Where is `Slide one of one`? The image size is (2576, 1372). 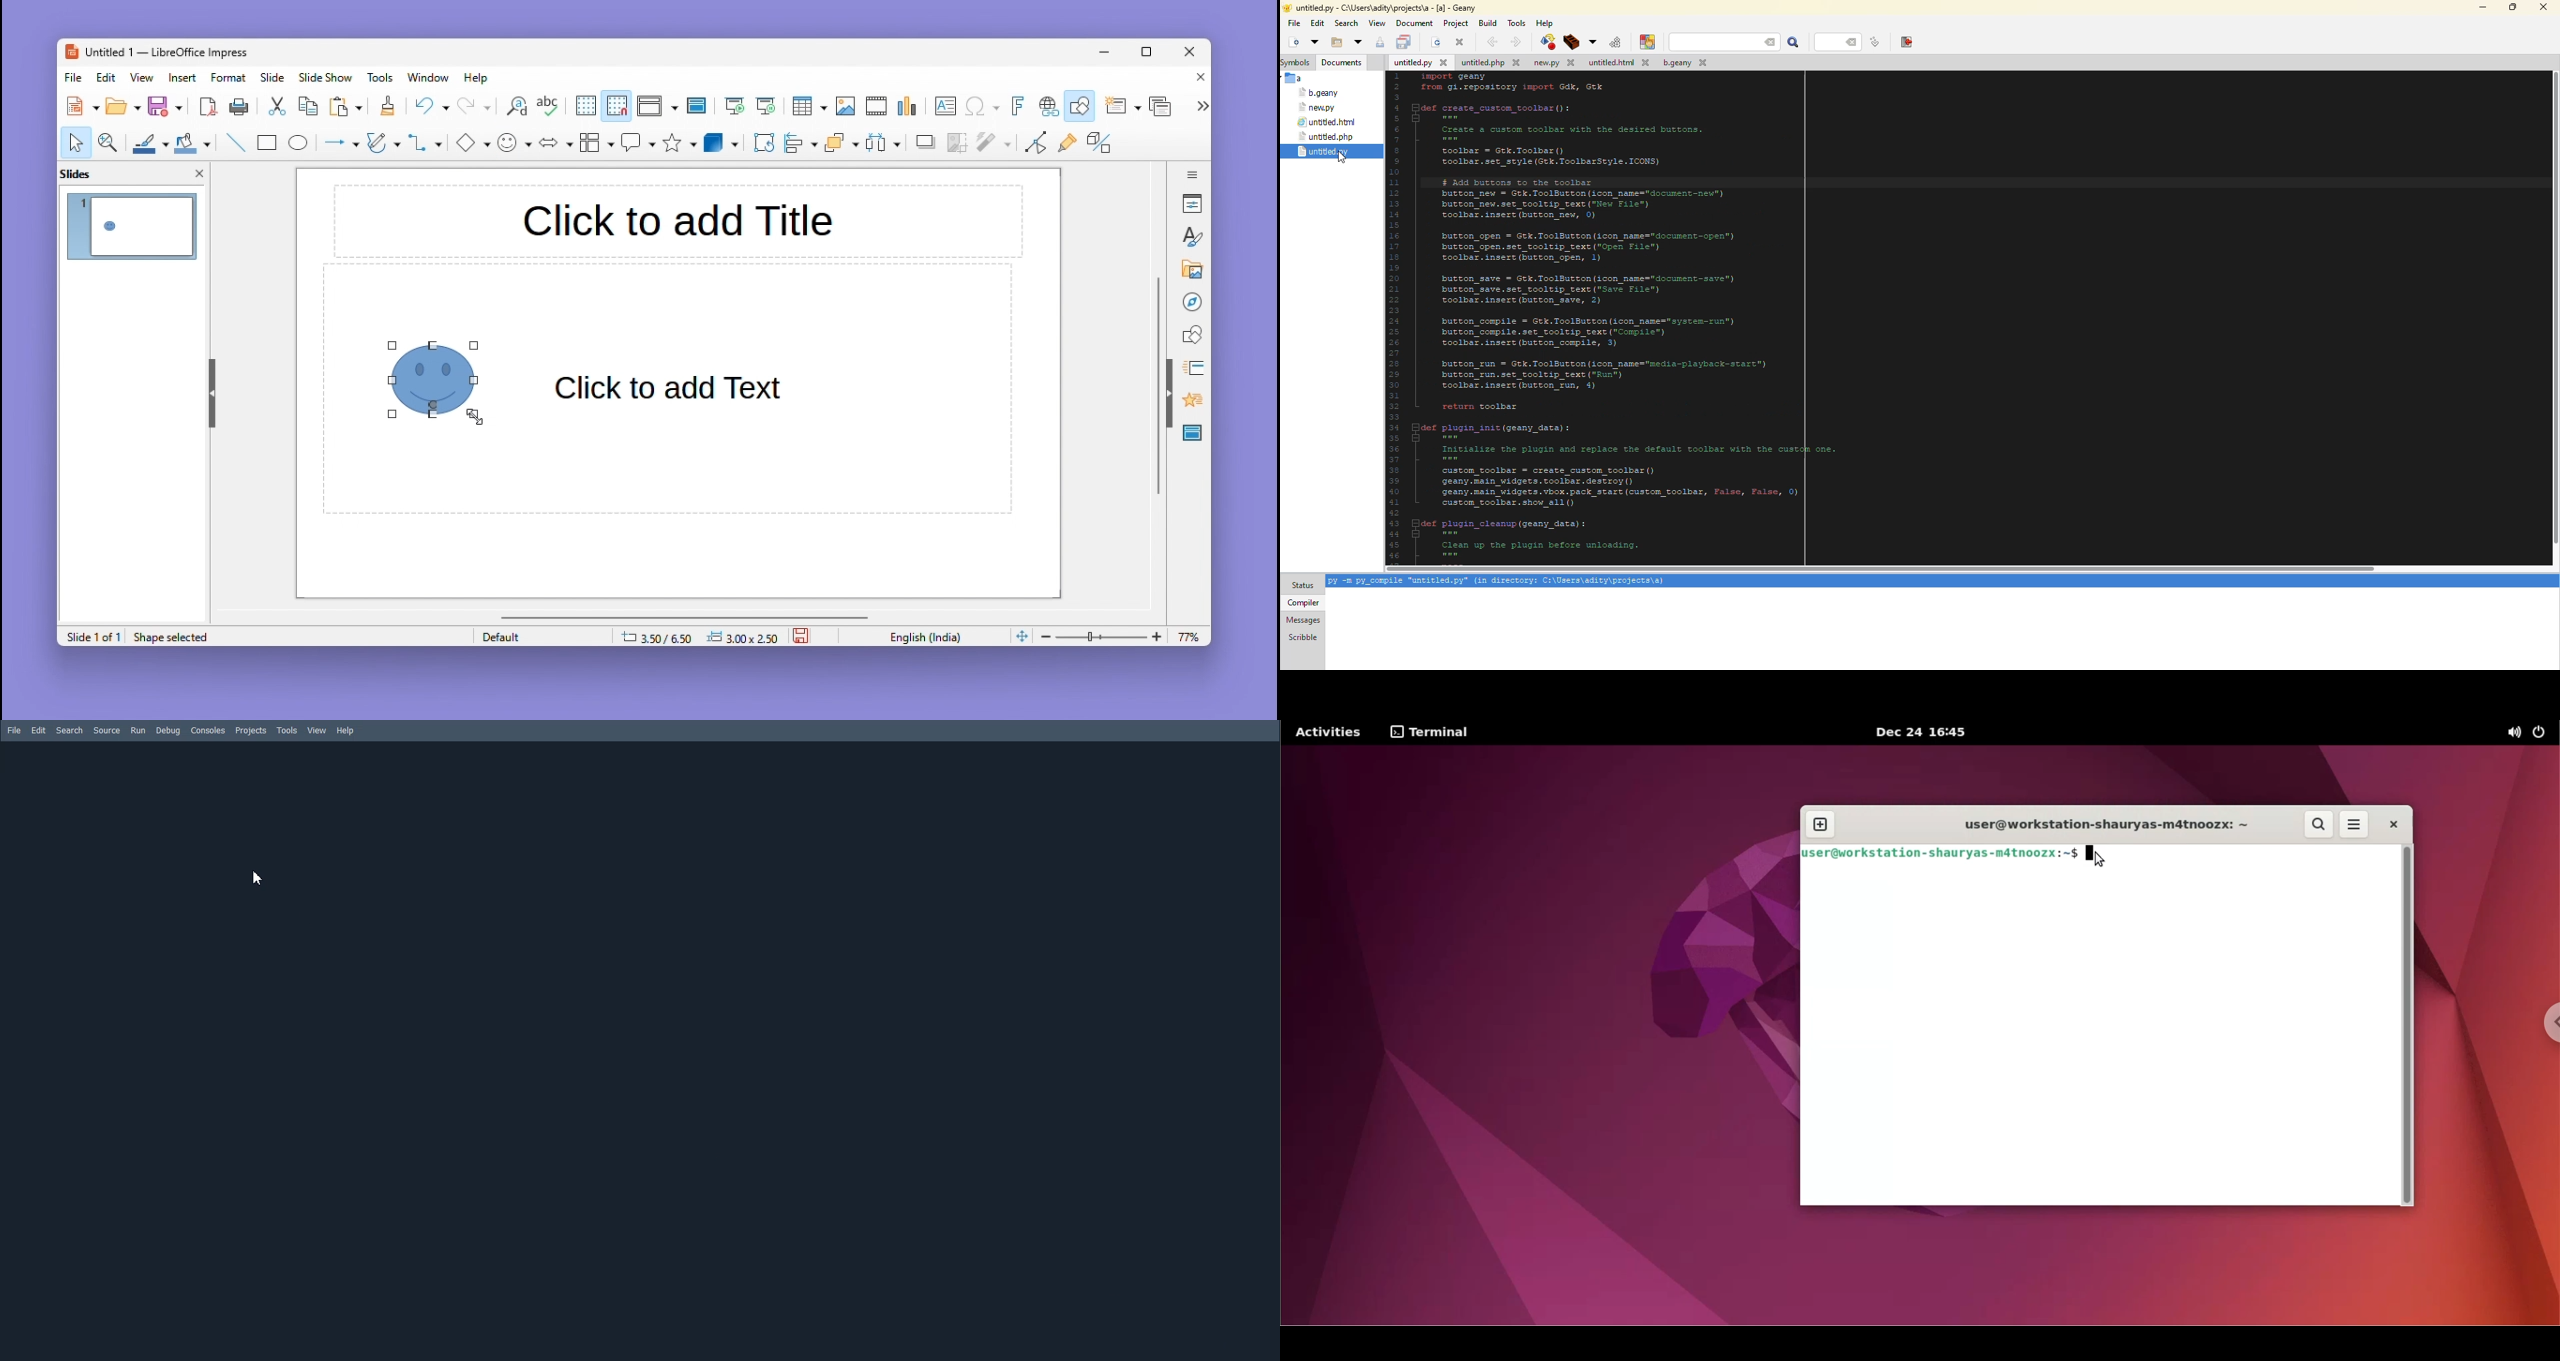
Slide one of one is located at coordinates (91, 637).